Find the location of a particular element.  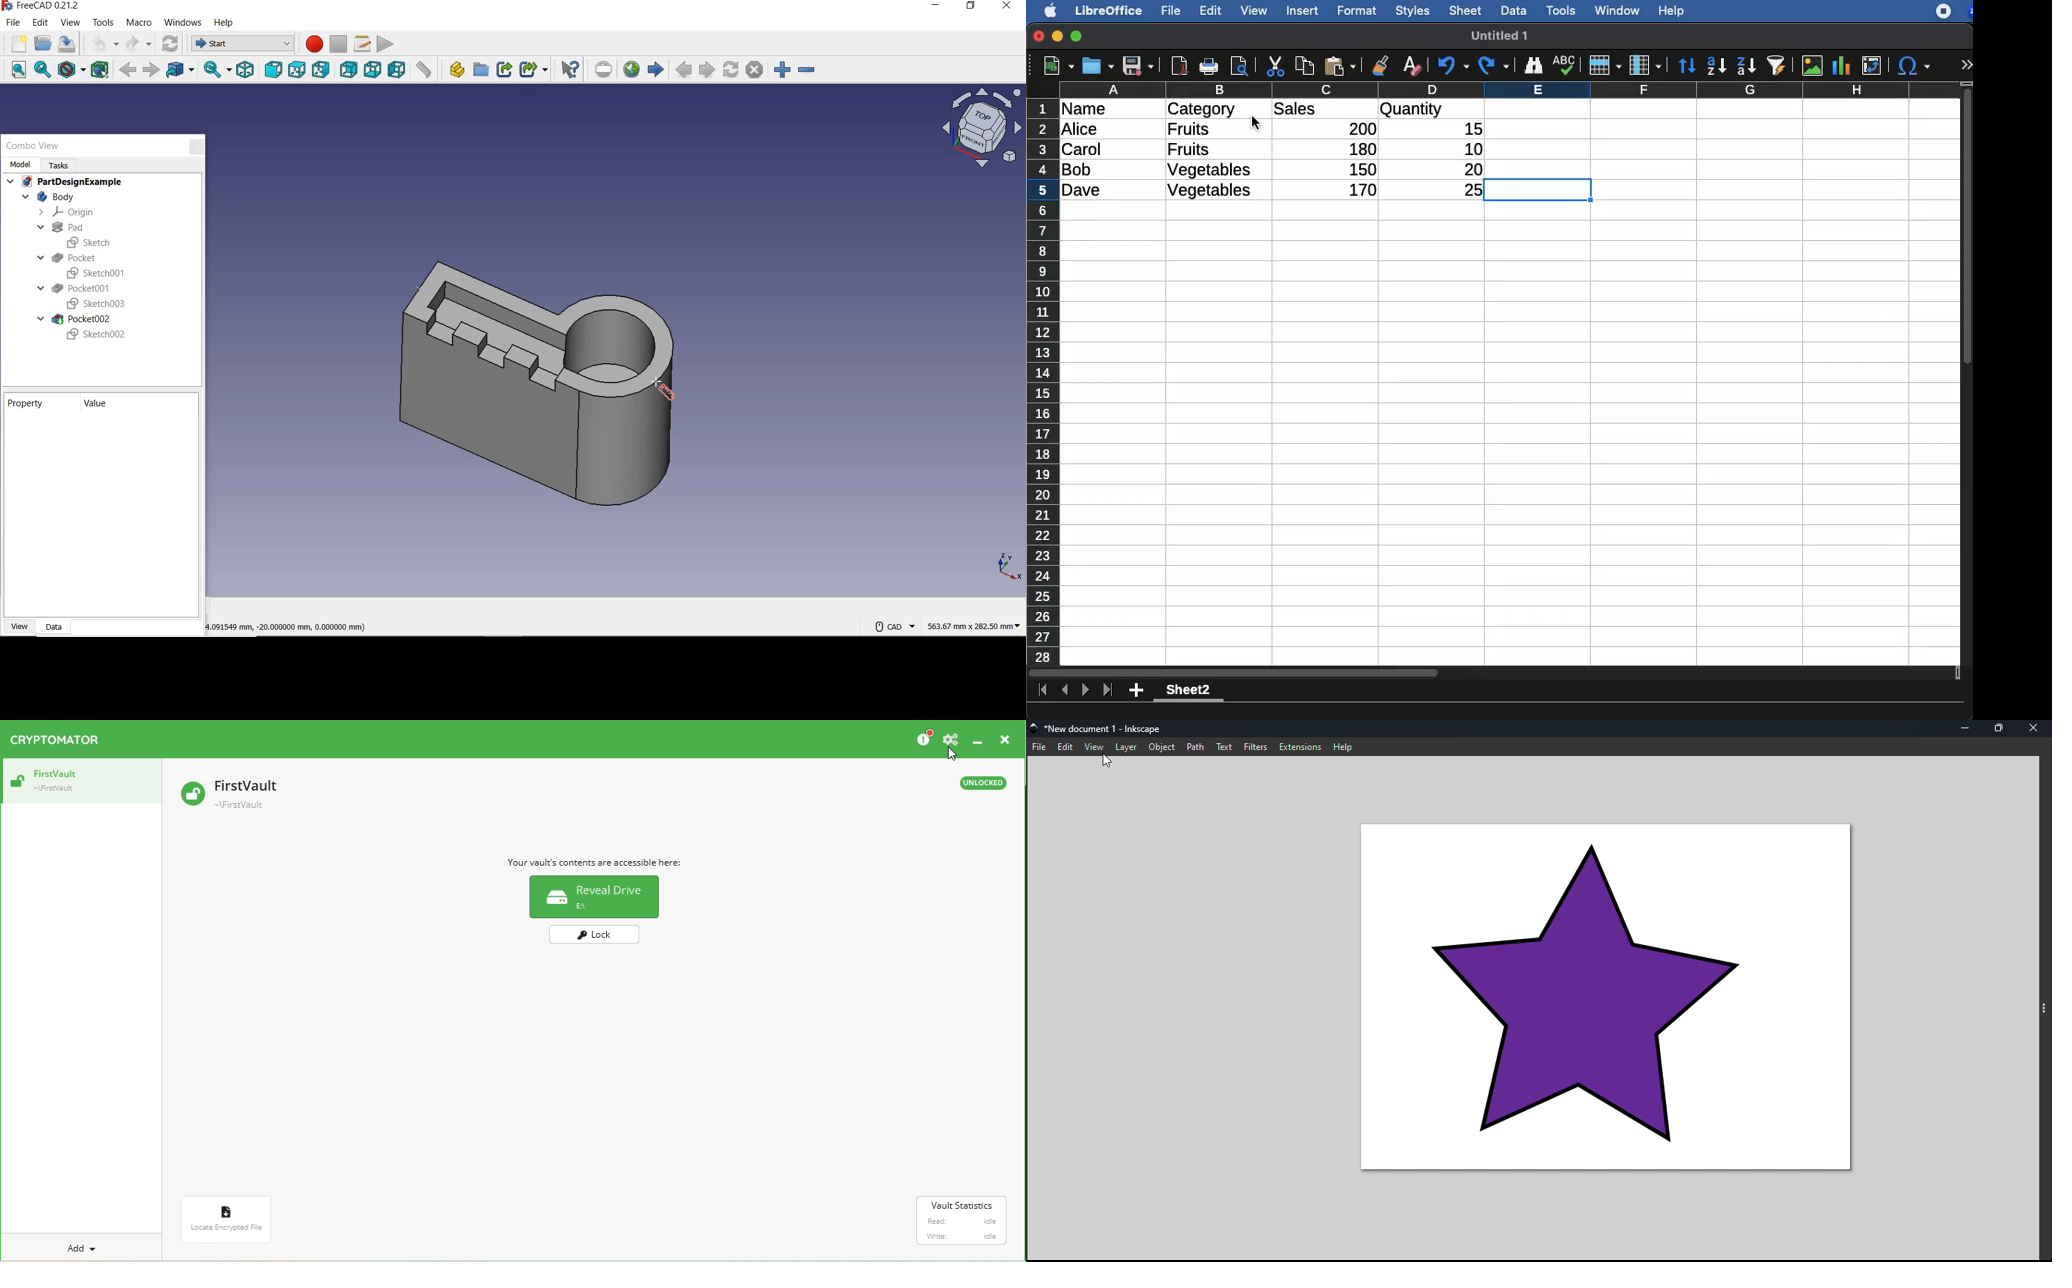

cut is located at coordinates (1276, 66).